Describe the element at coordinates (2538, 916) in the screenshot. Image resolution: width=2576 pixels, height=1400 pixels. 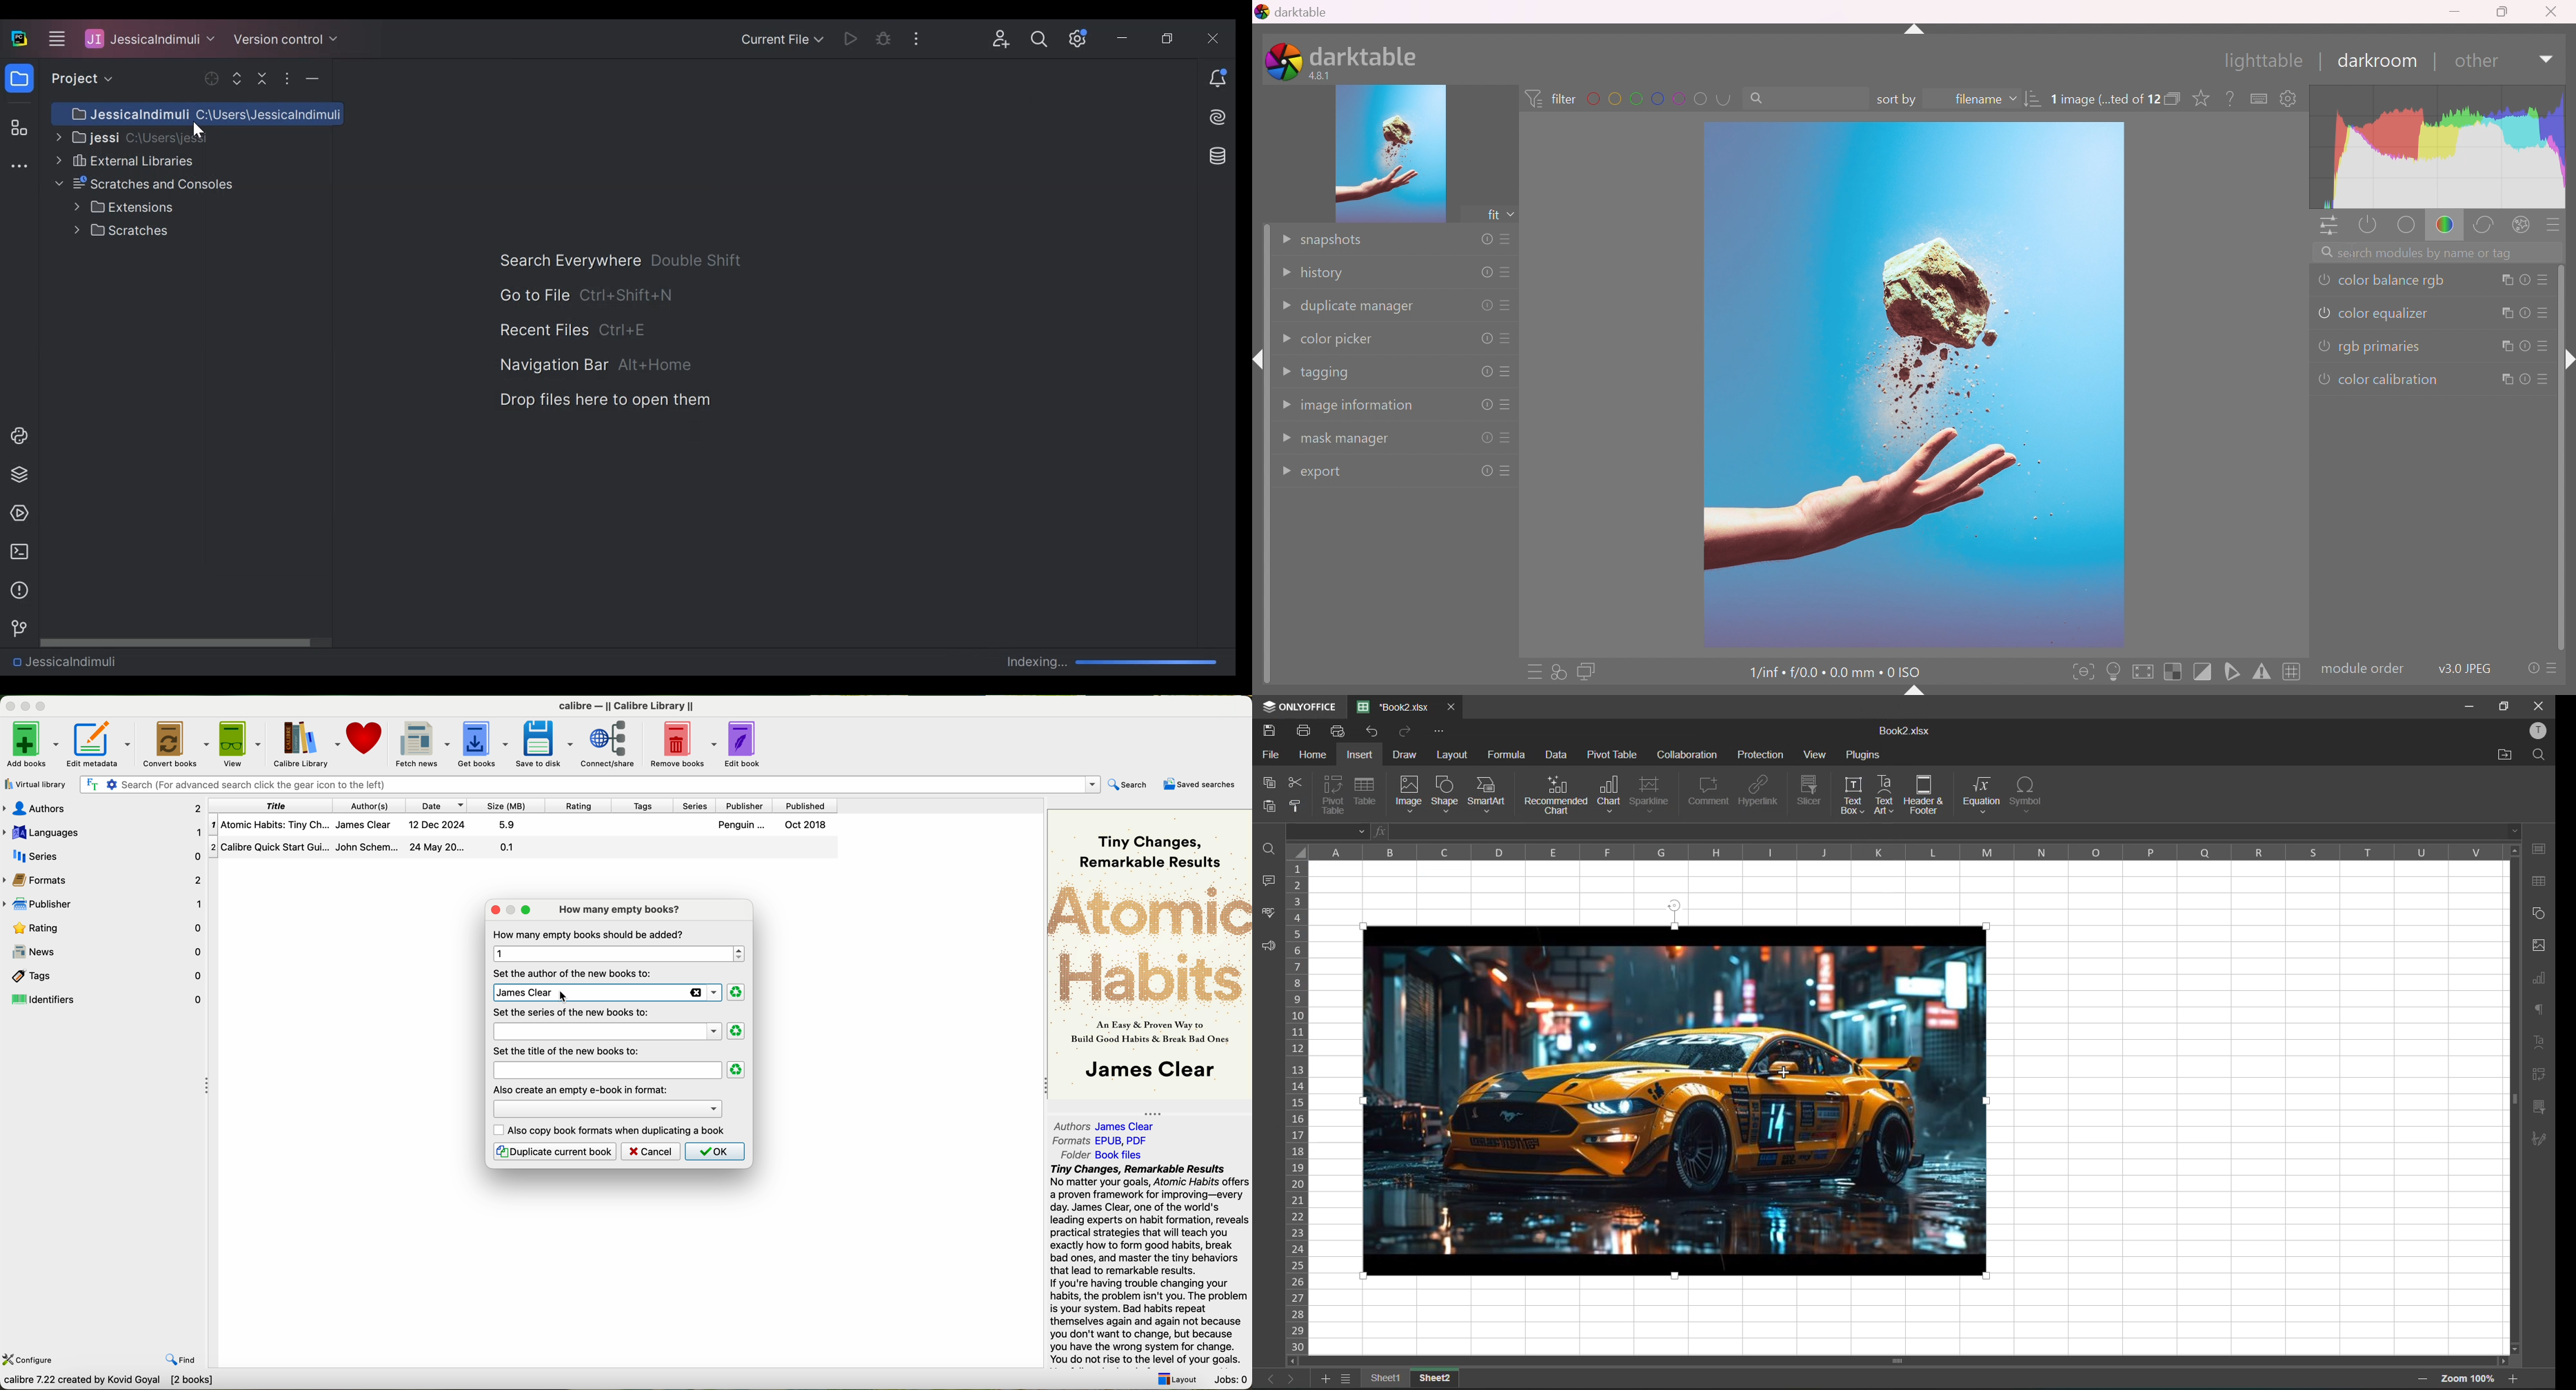
I see `shapes` at that location.